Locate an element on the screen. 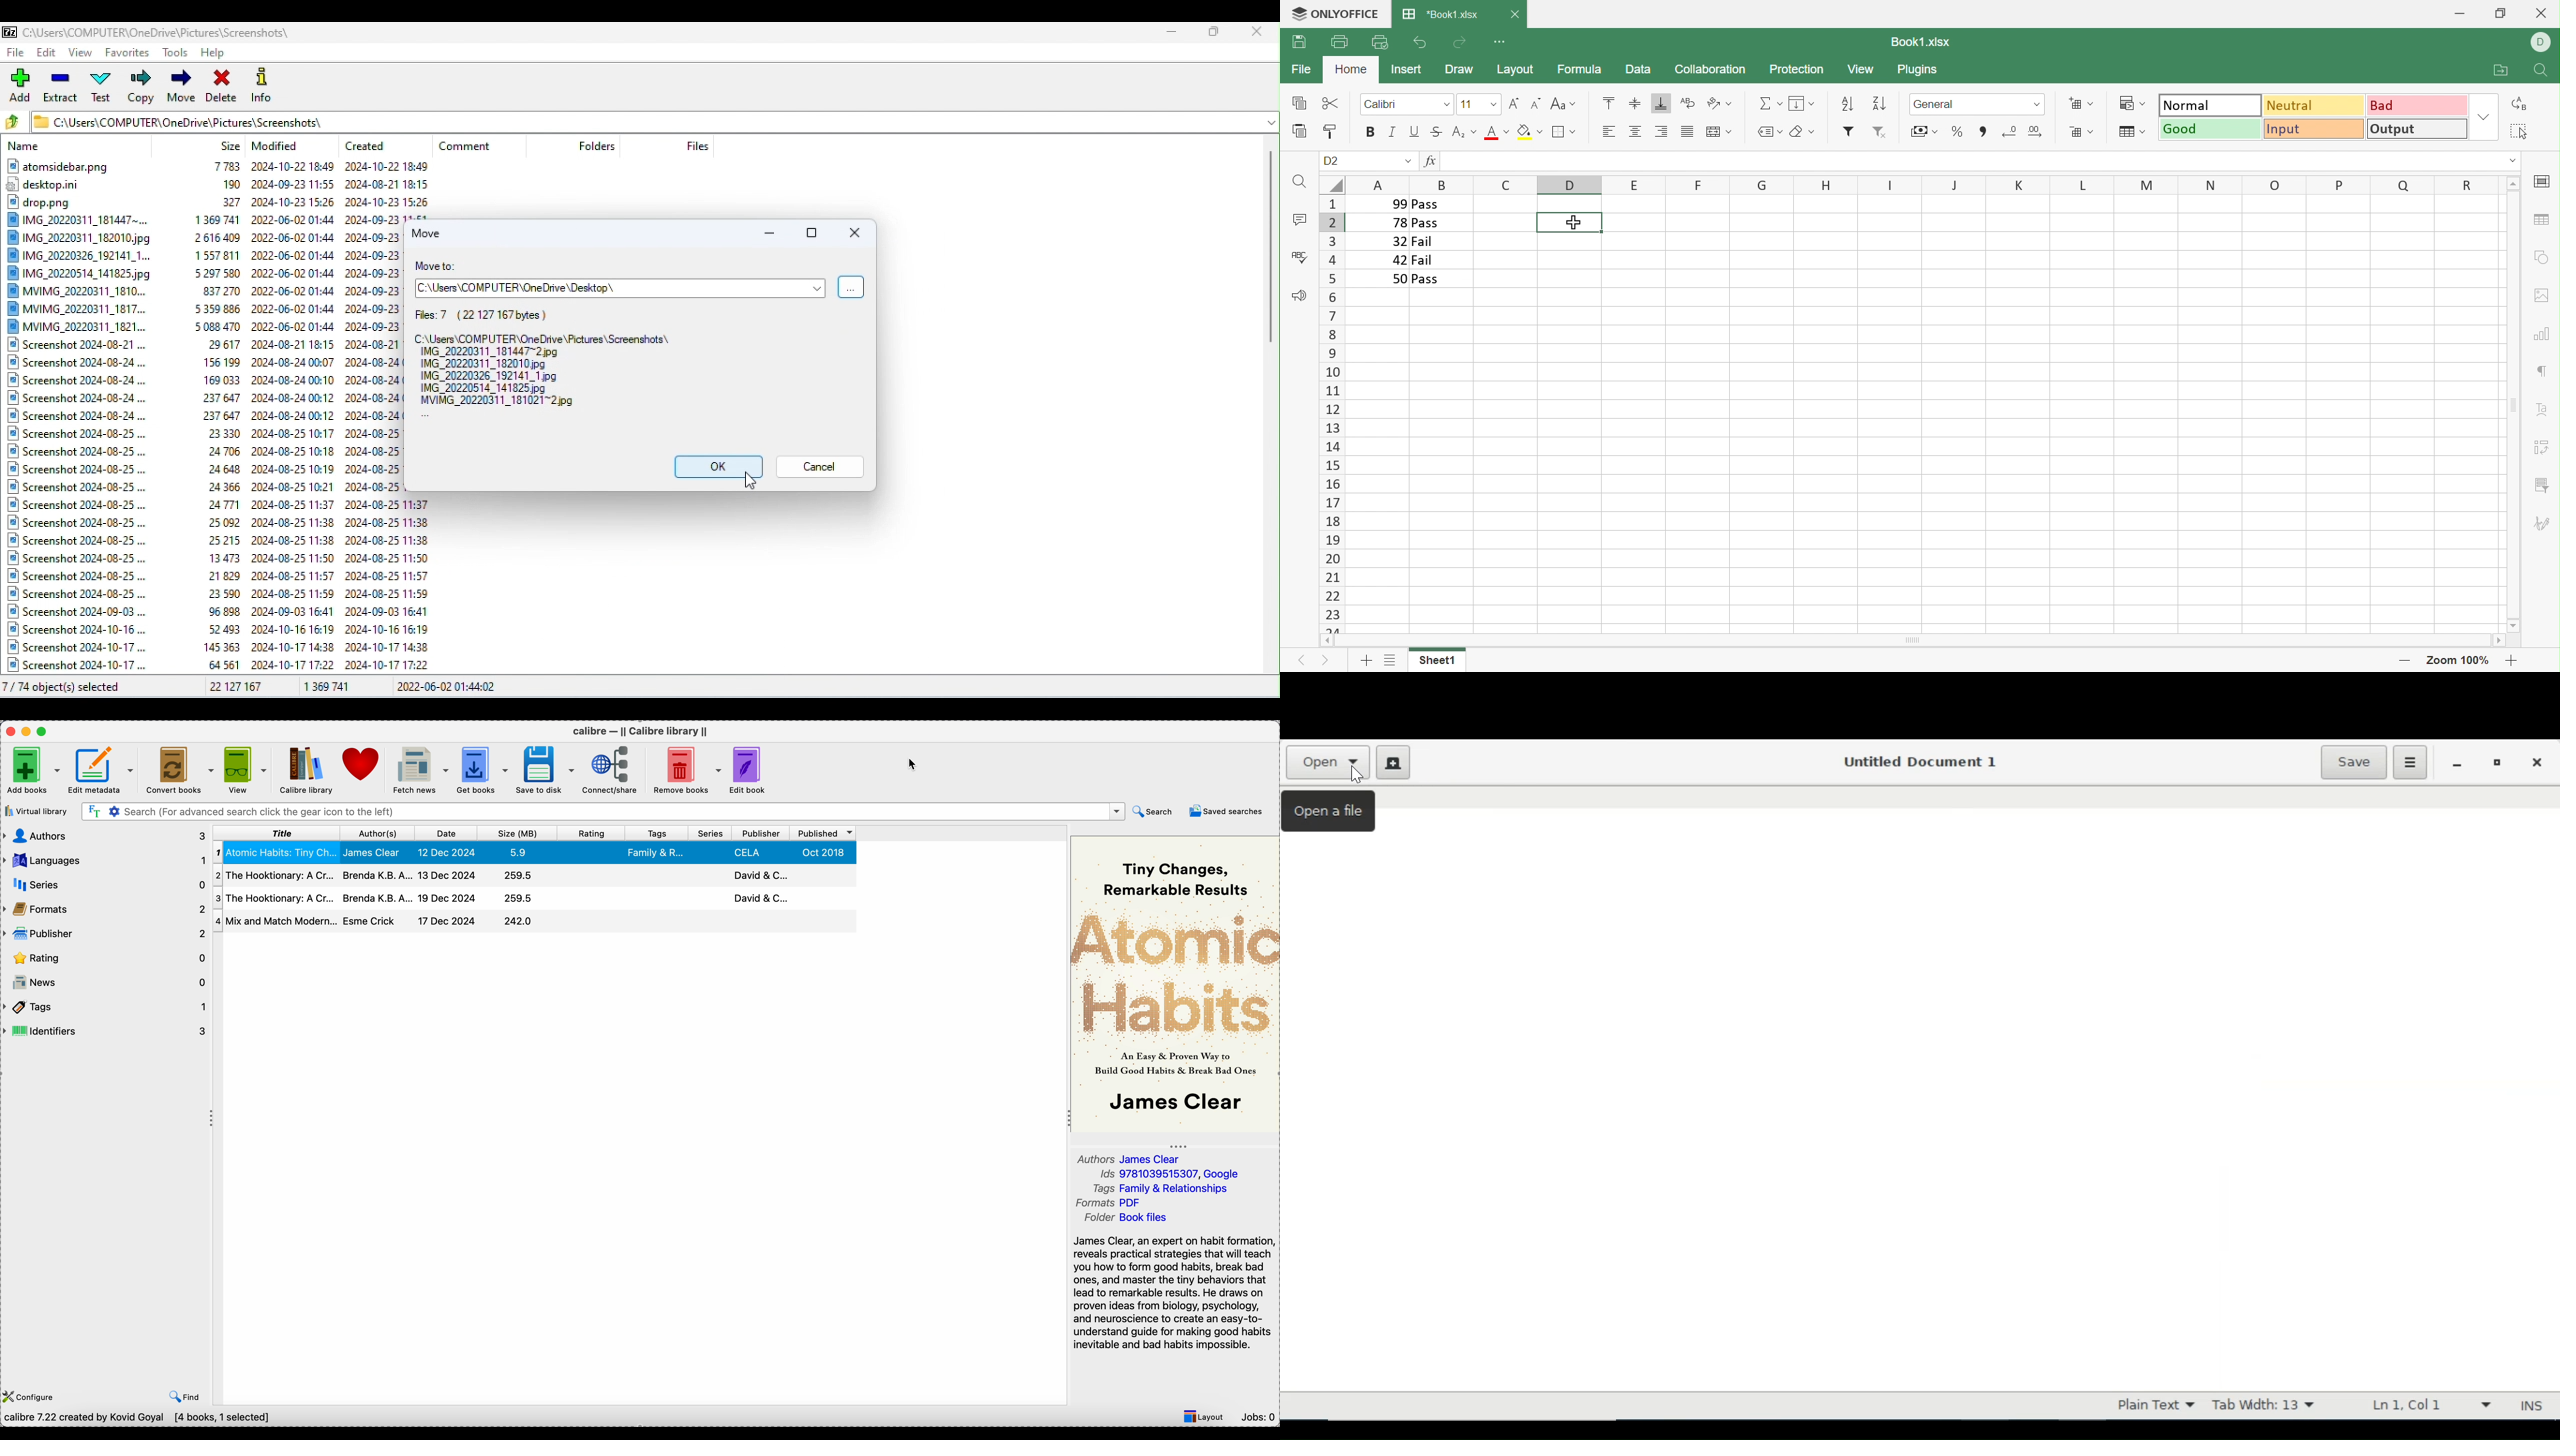 This screenshot has width=2576, height=1456. rating is located at coordinates (105, 958).